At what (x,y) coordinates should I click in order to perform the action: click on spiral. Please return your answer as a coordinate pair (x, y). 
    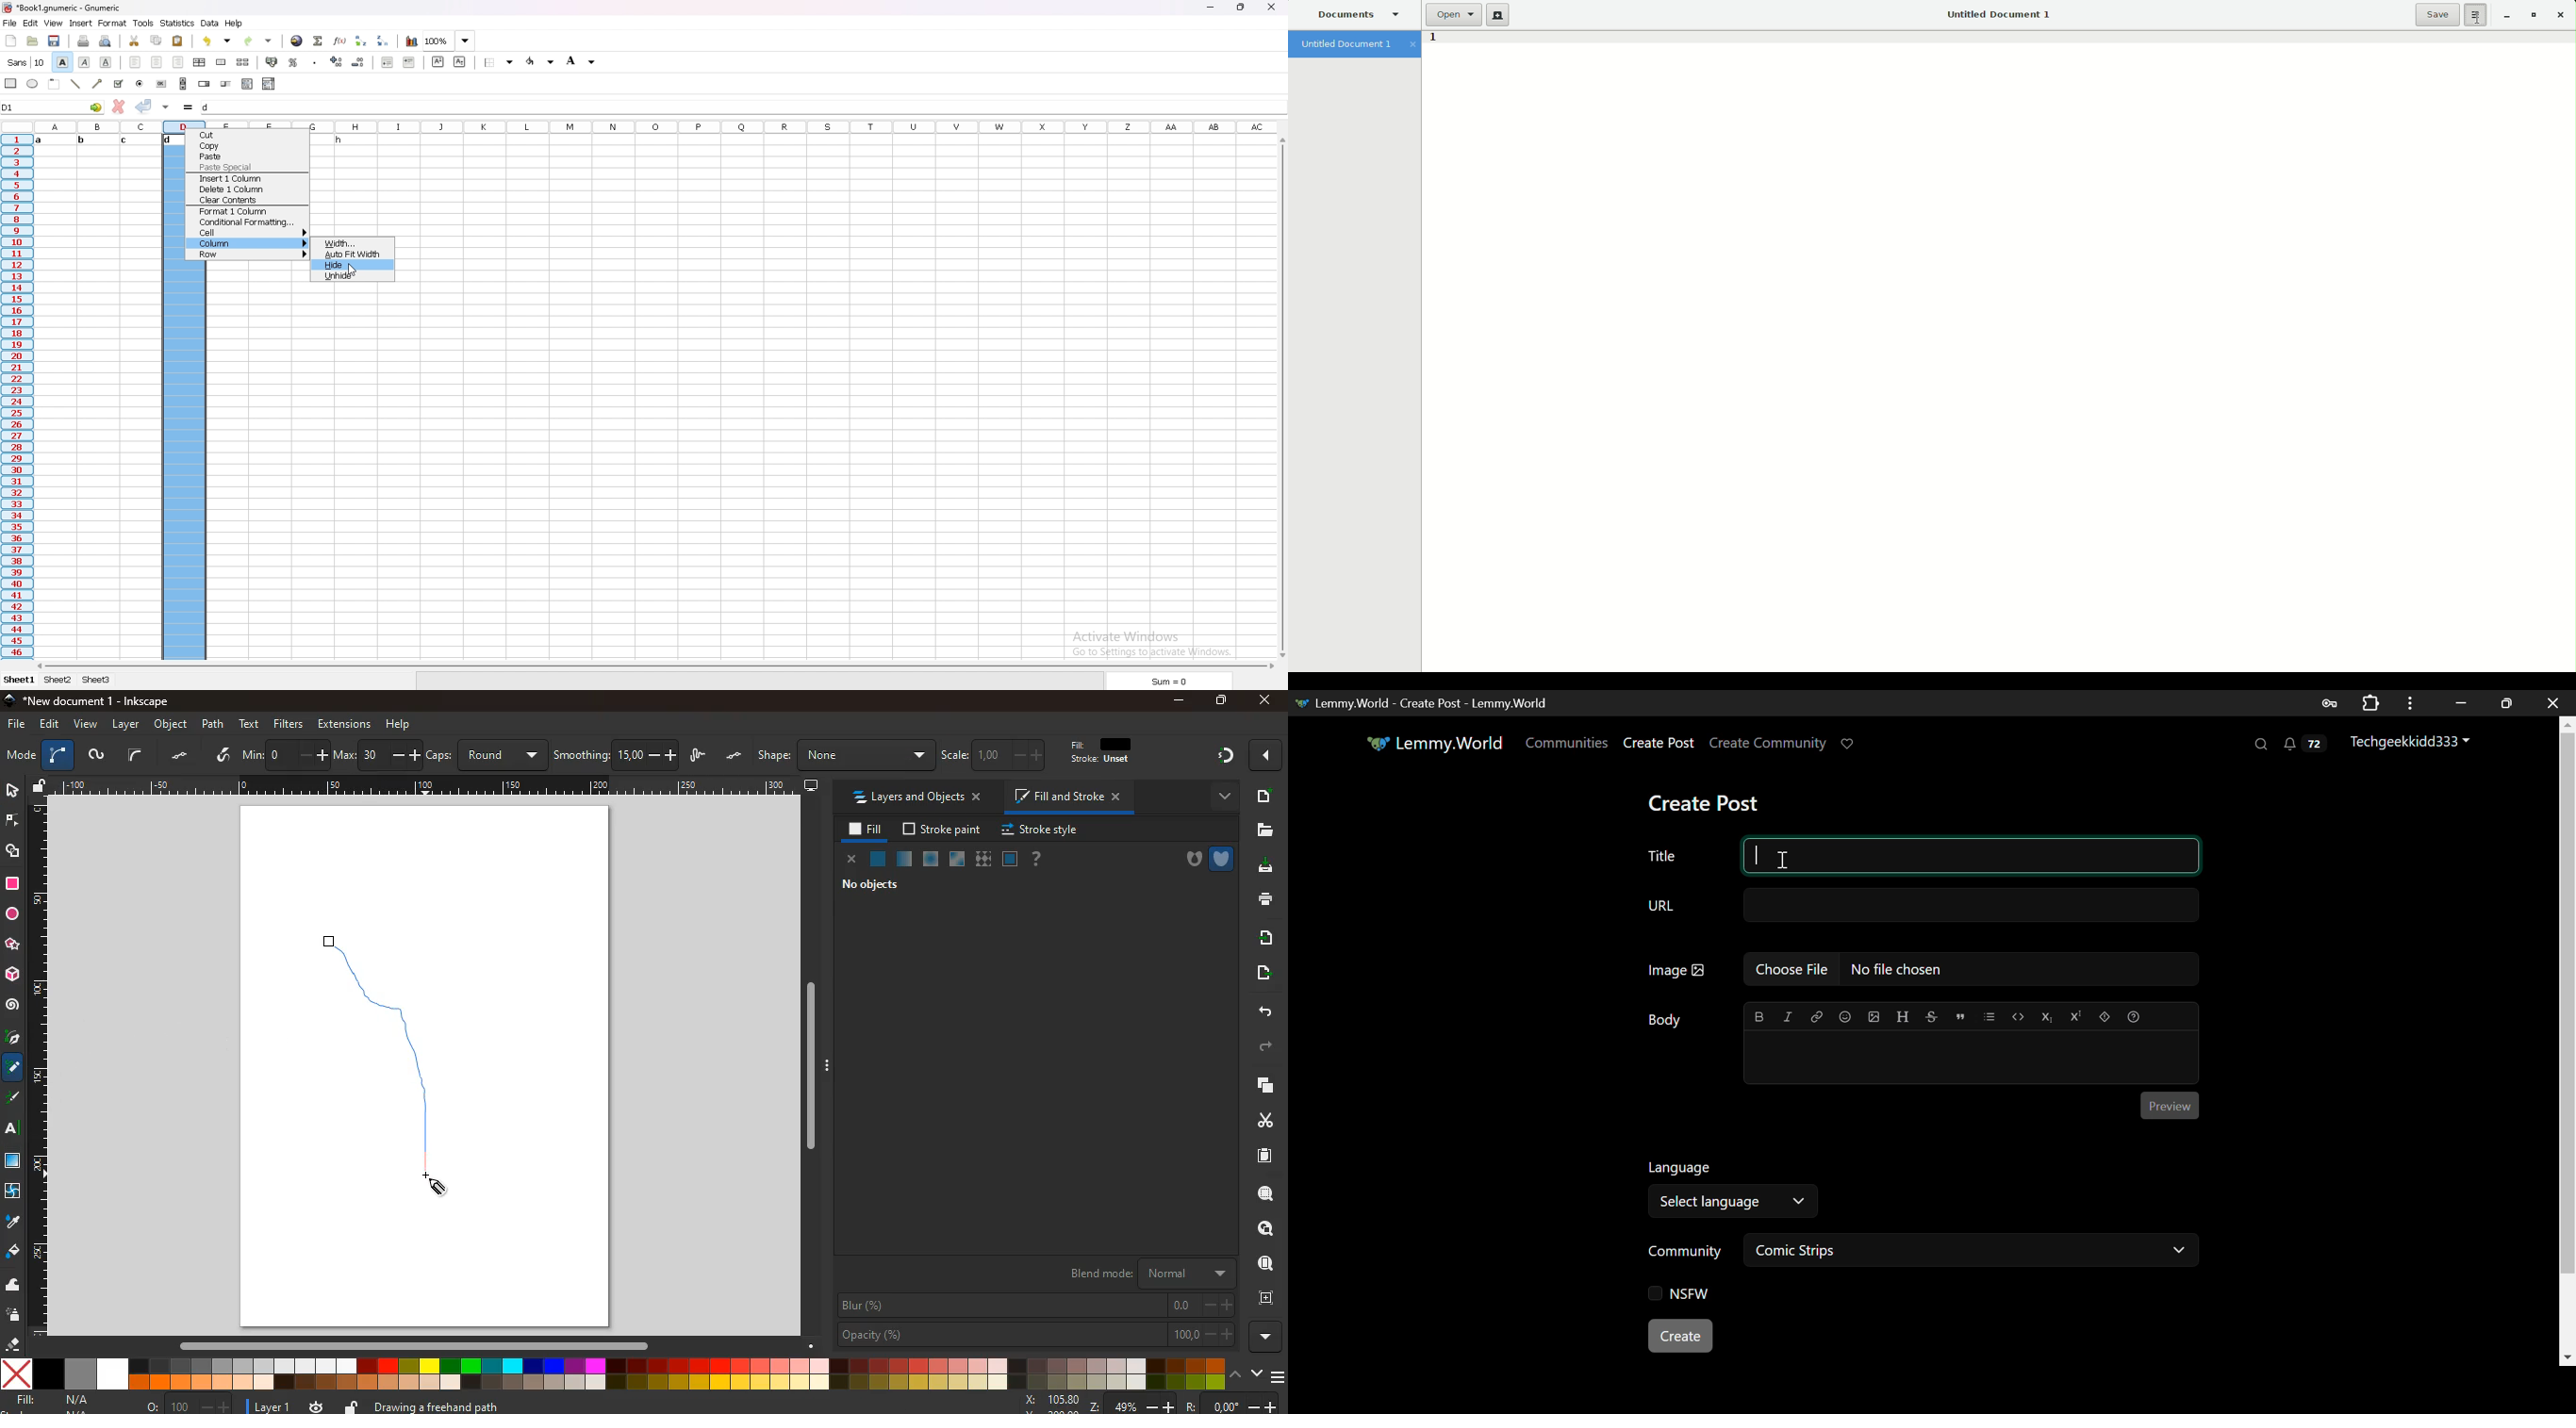
    Looking at the image, I should click on (12, 1005).